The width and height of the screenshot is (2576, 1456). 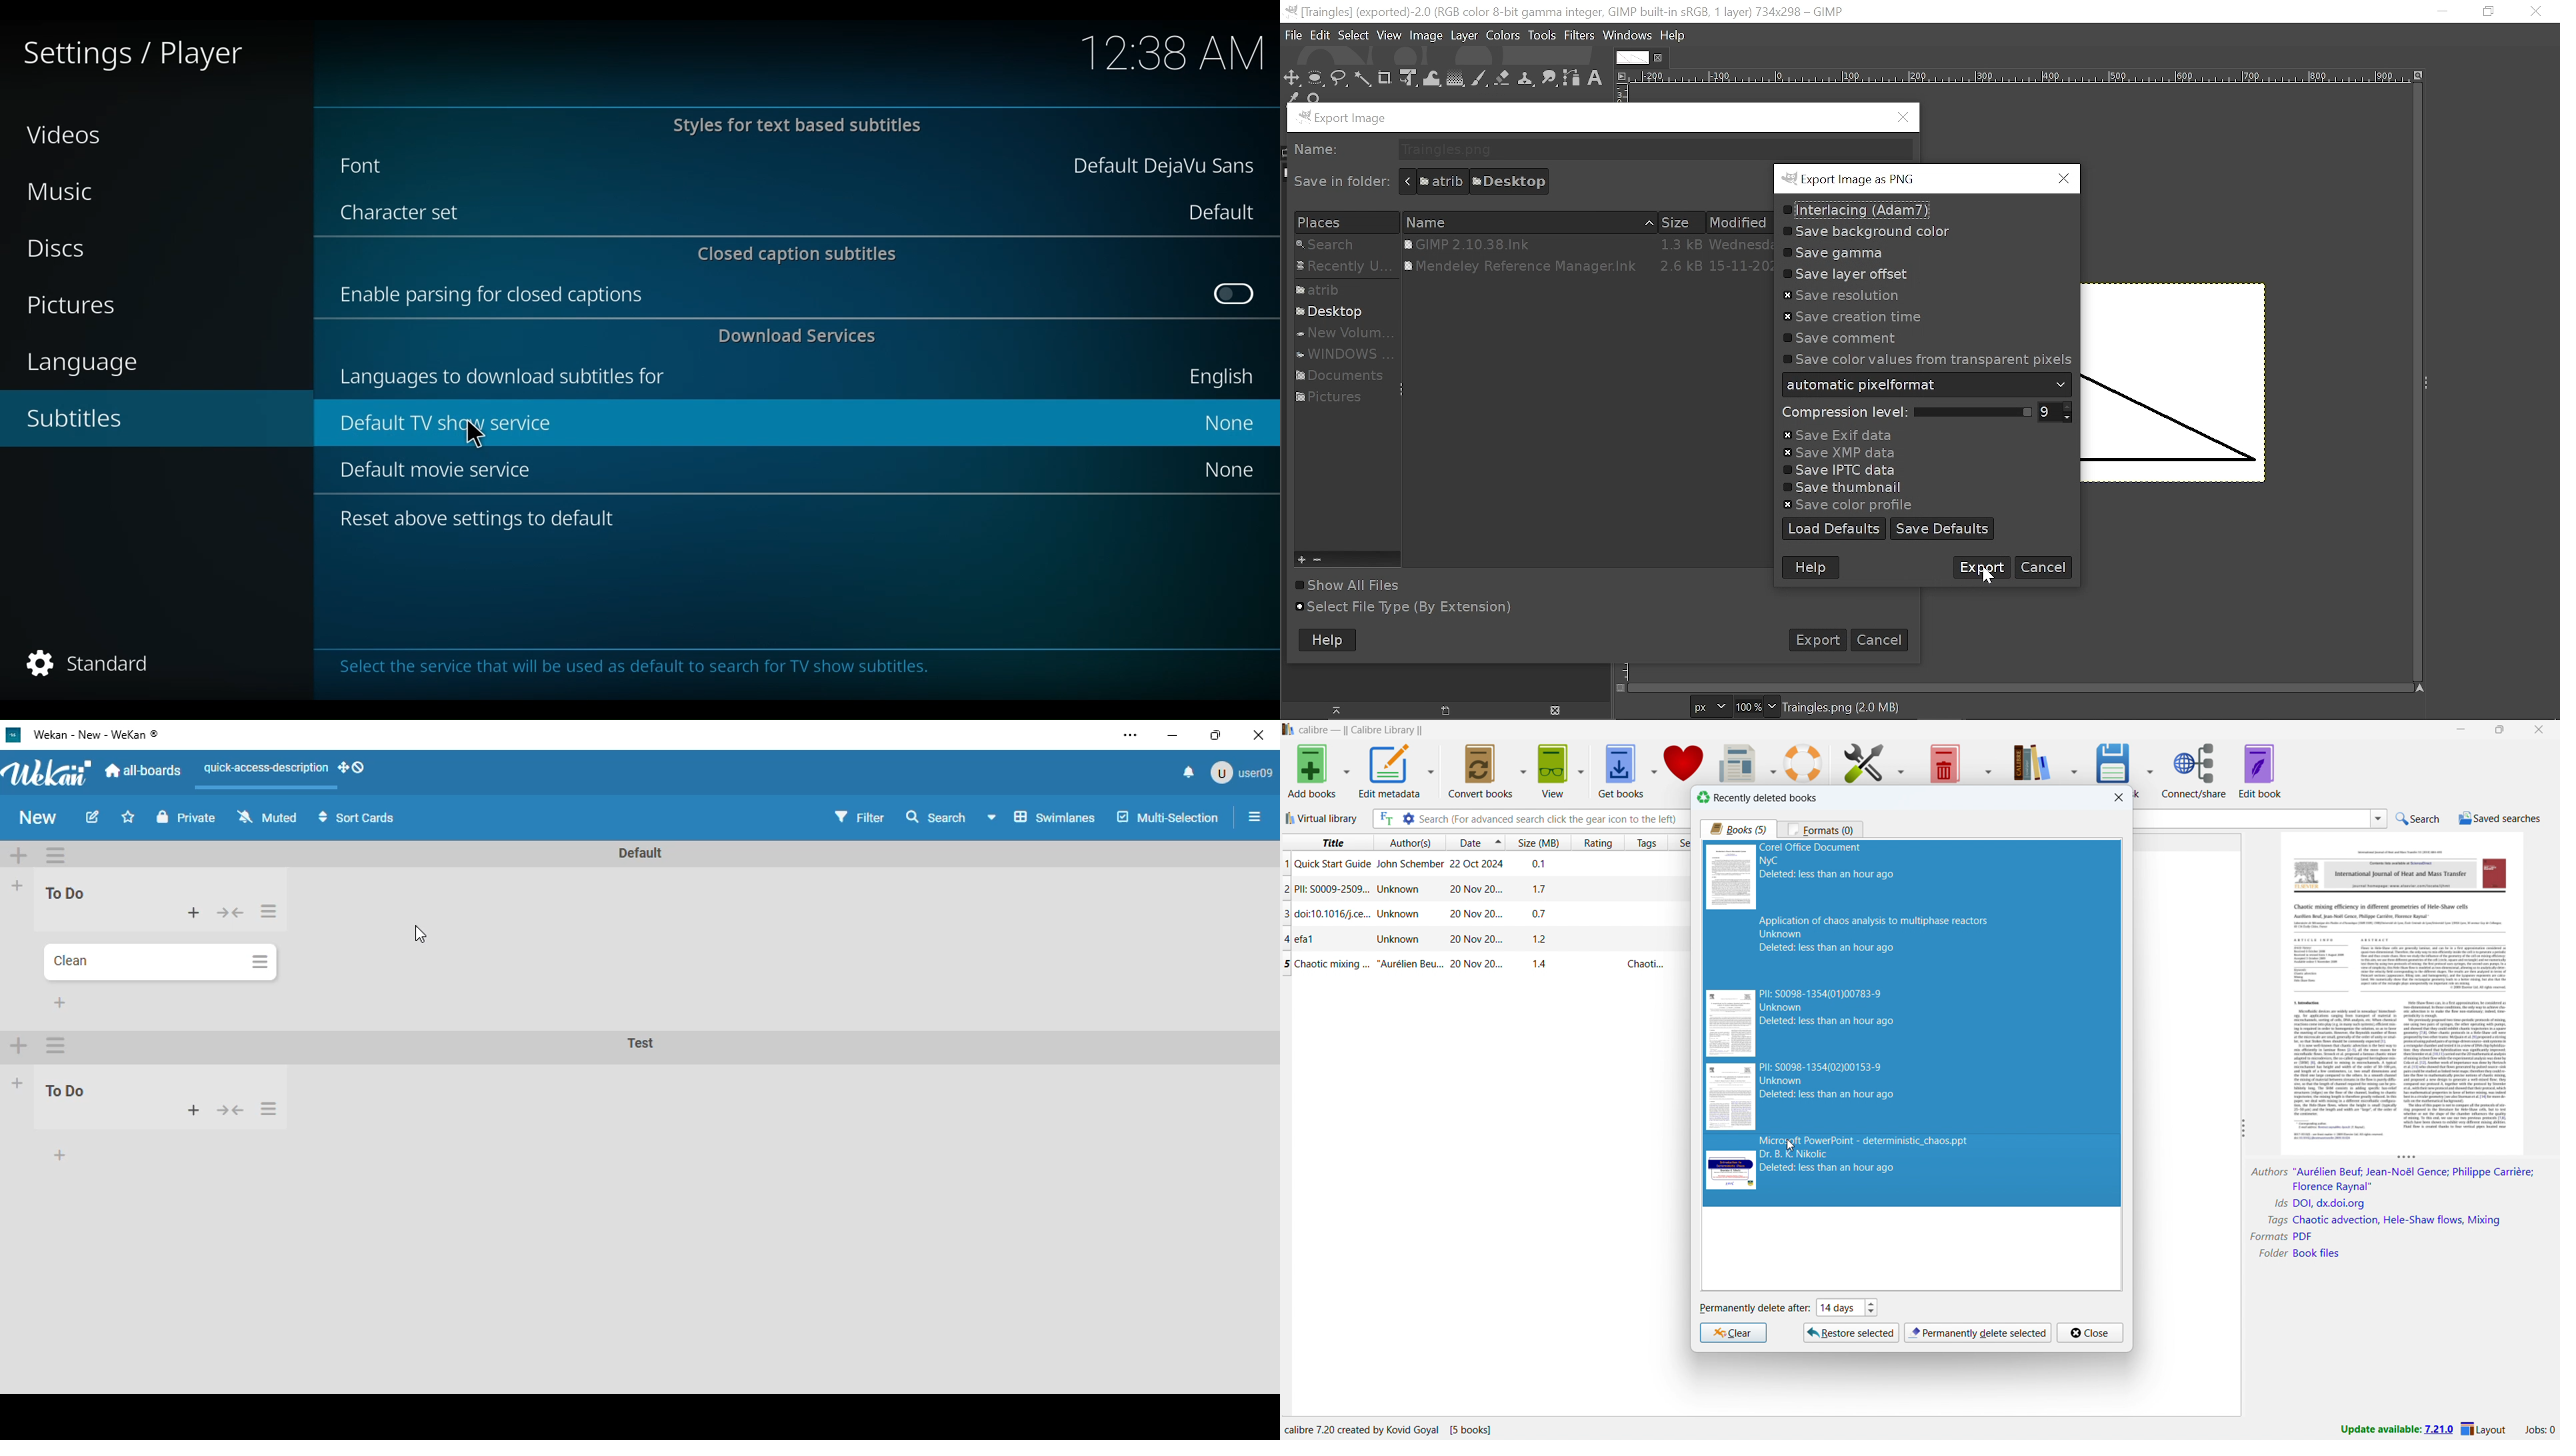 I want to click on close, so click(x=2090, y=1333).